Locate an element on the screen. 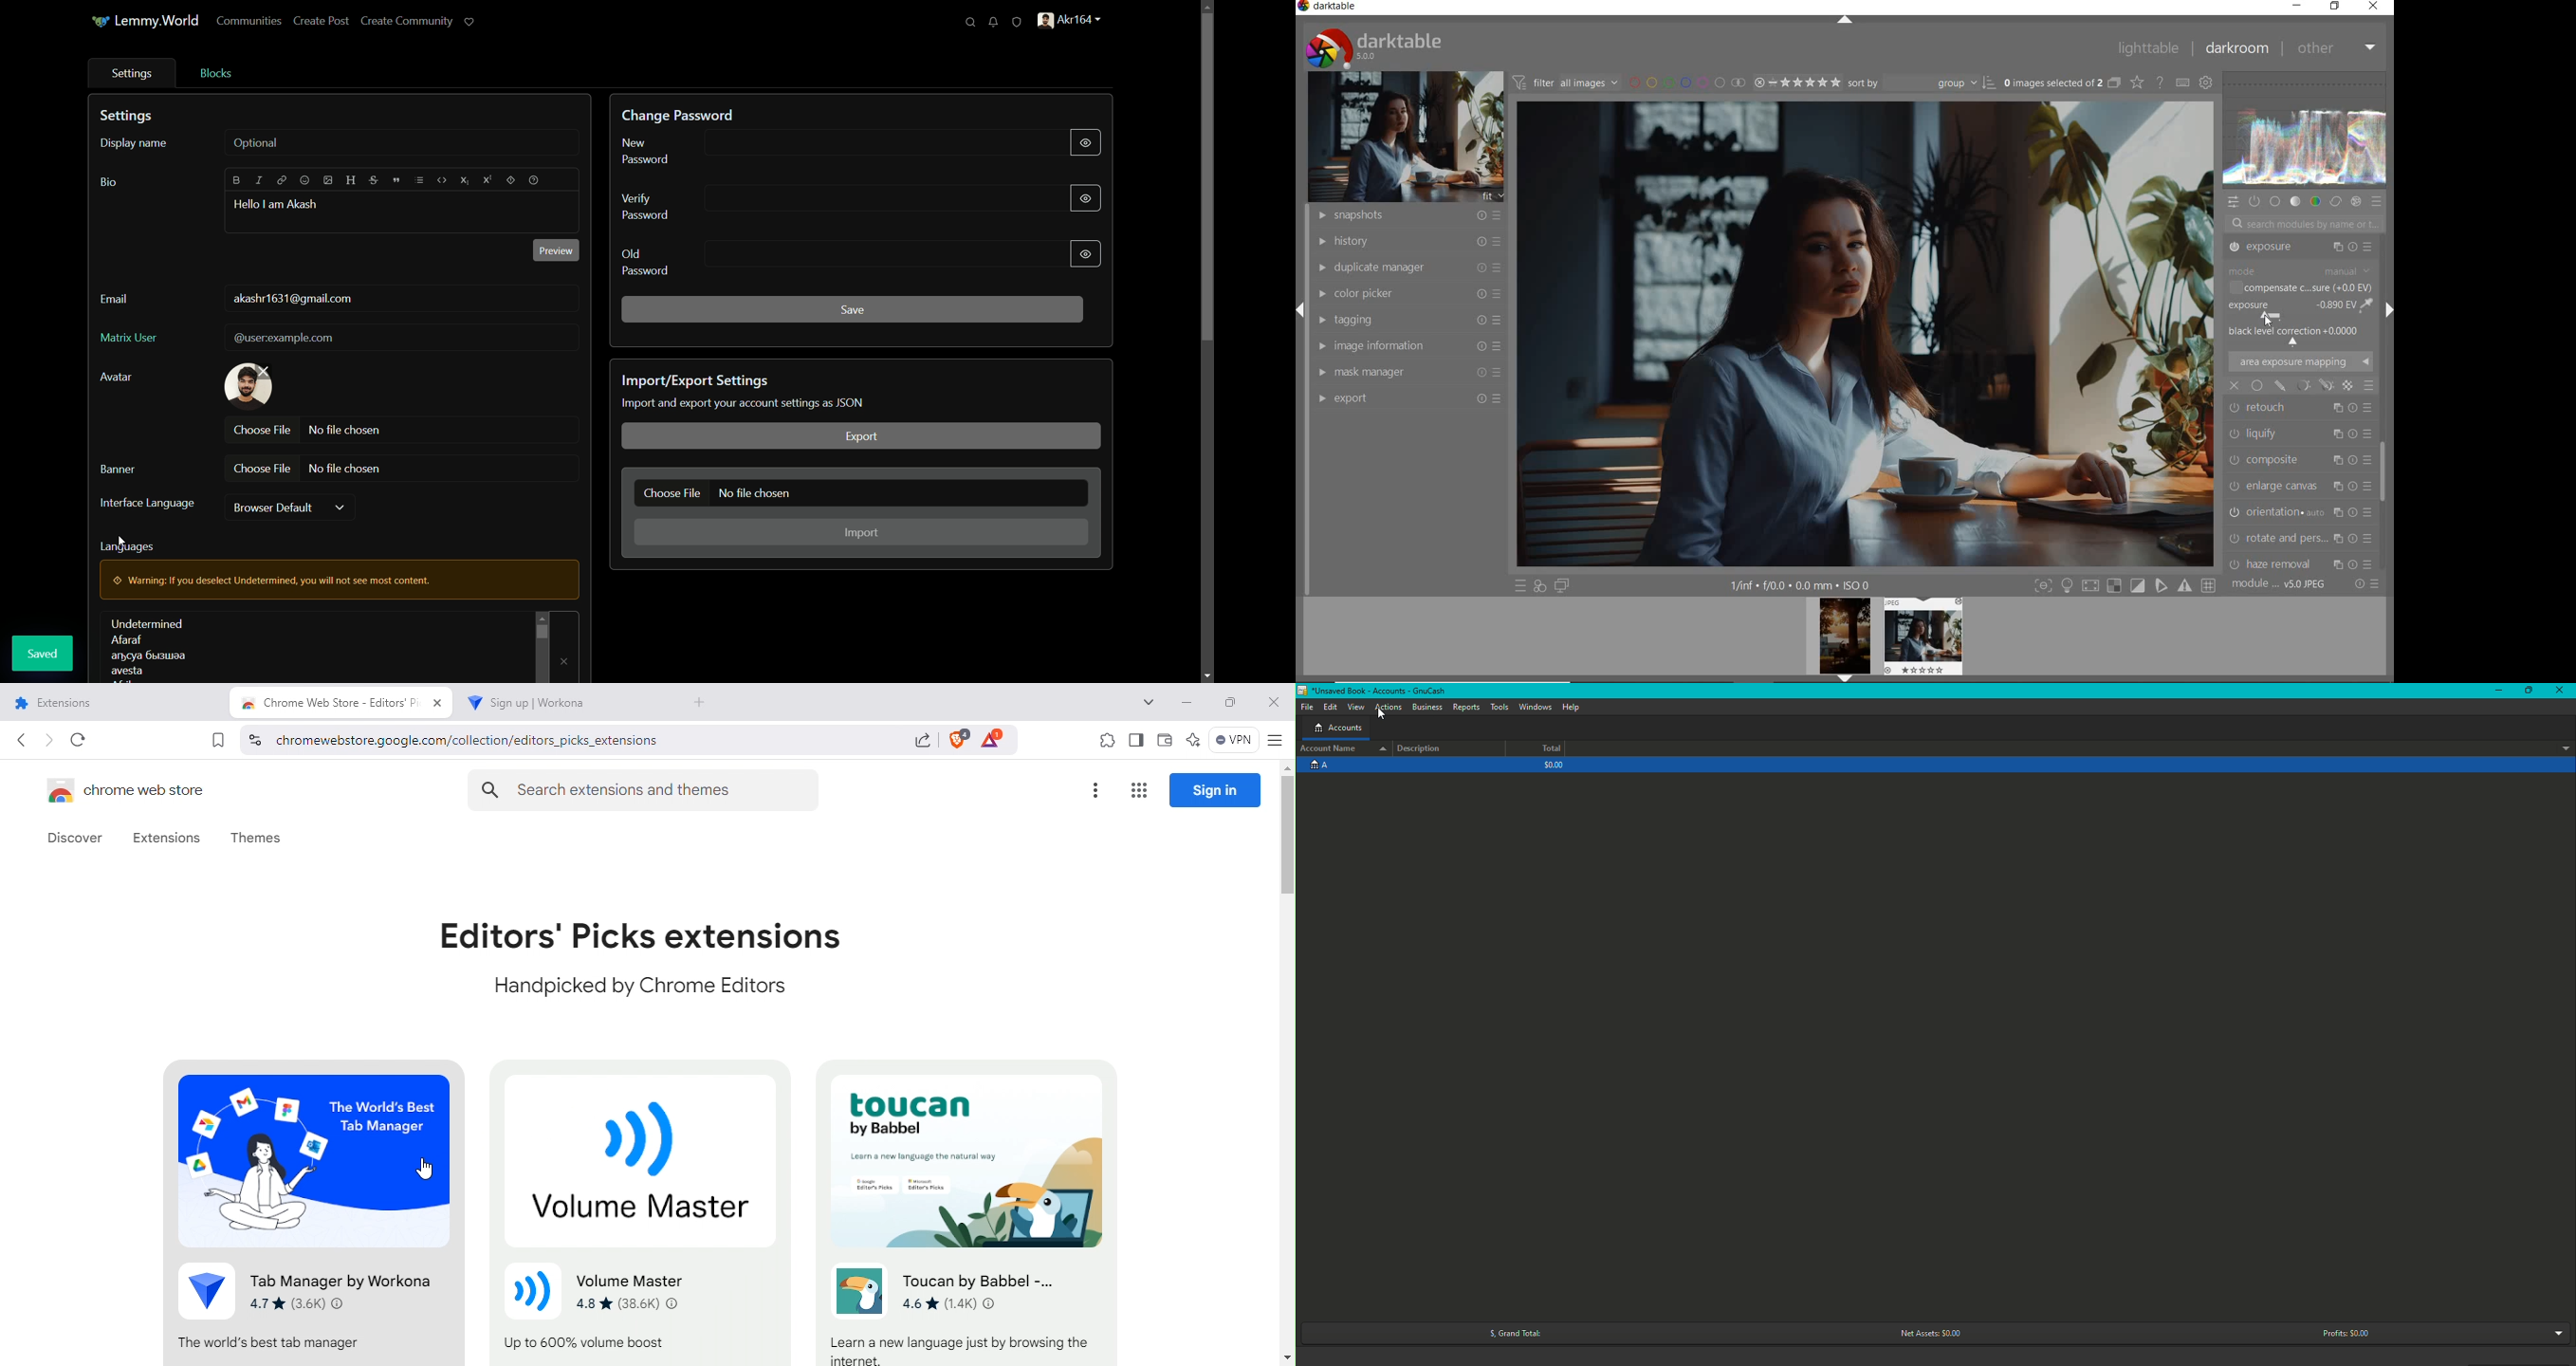 The image size is (2576, 1372). preview is located at coordinates (556, 250).